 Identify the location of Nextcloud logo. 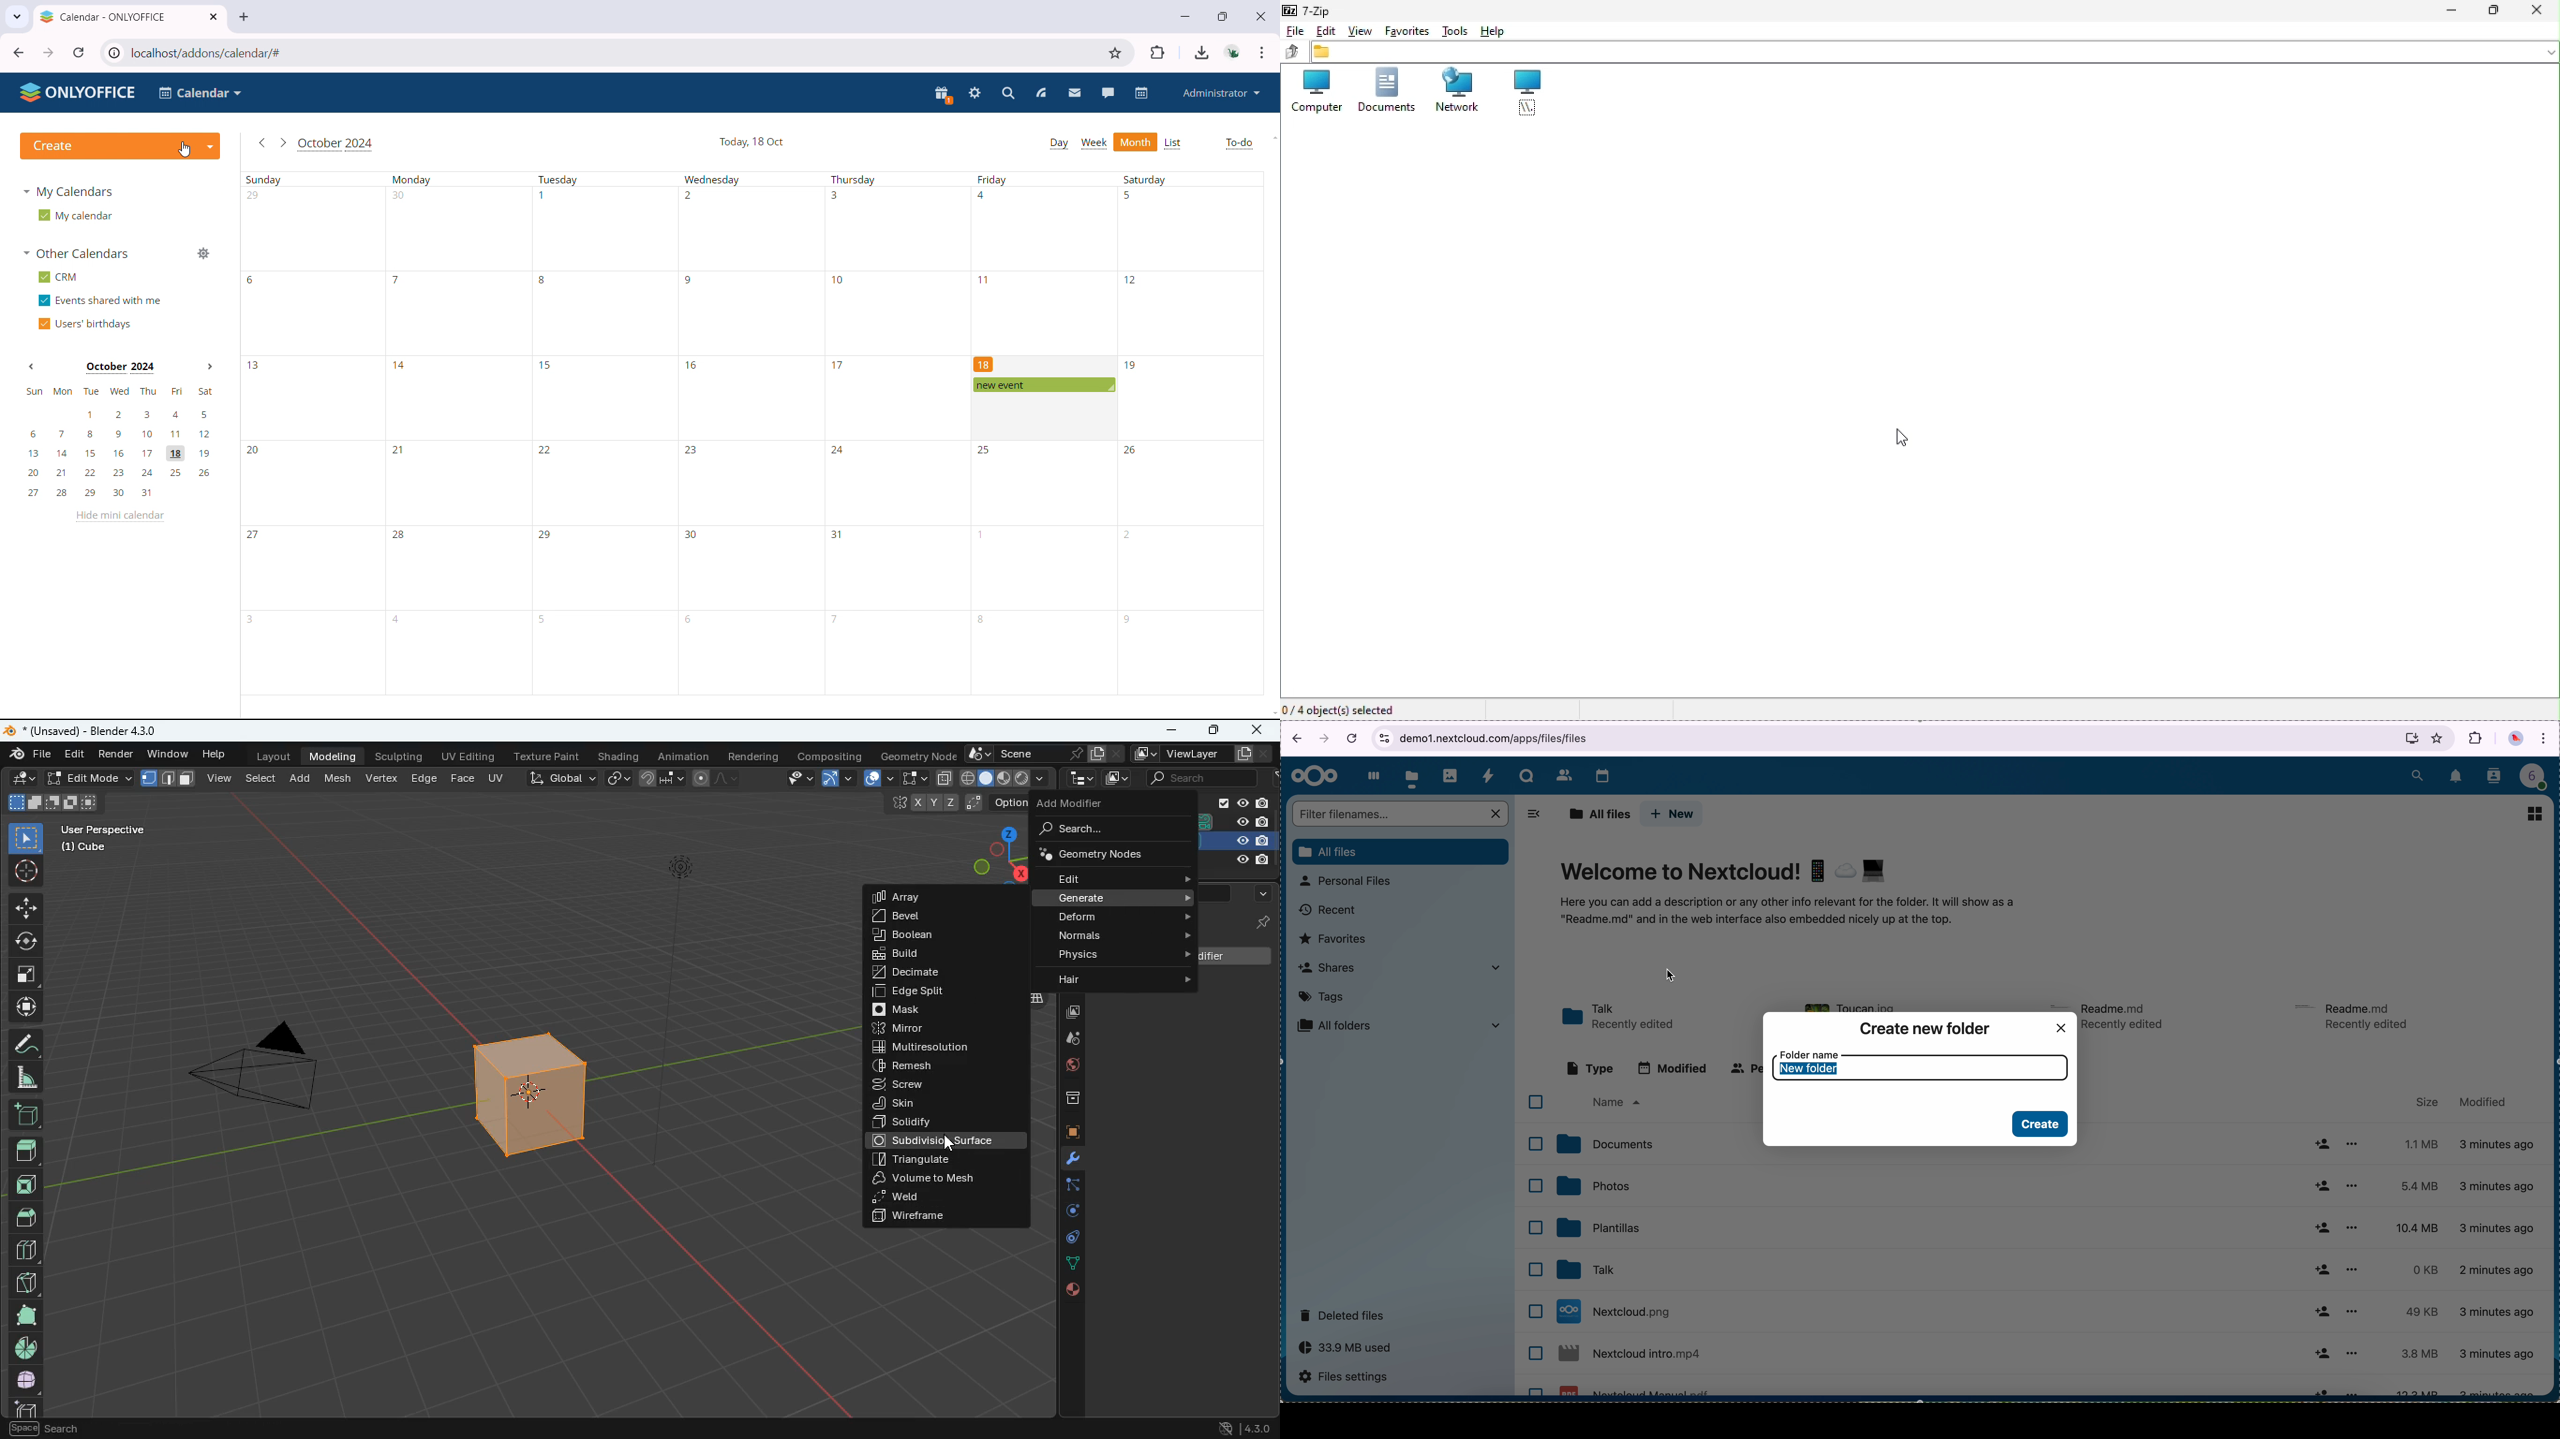
(1315, 777).